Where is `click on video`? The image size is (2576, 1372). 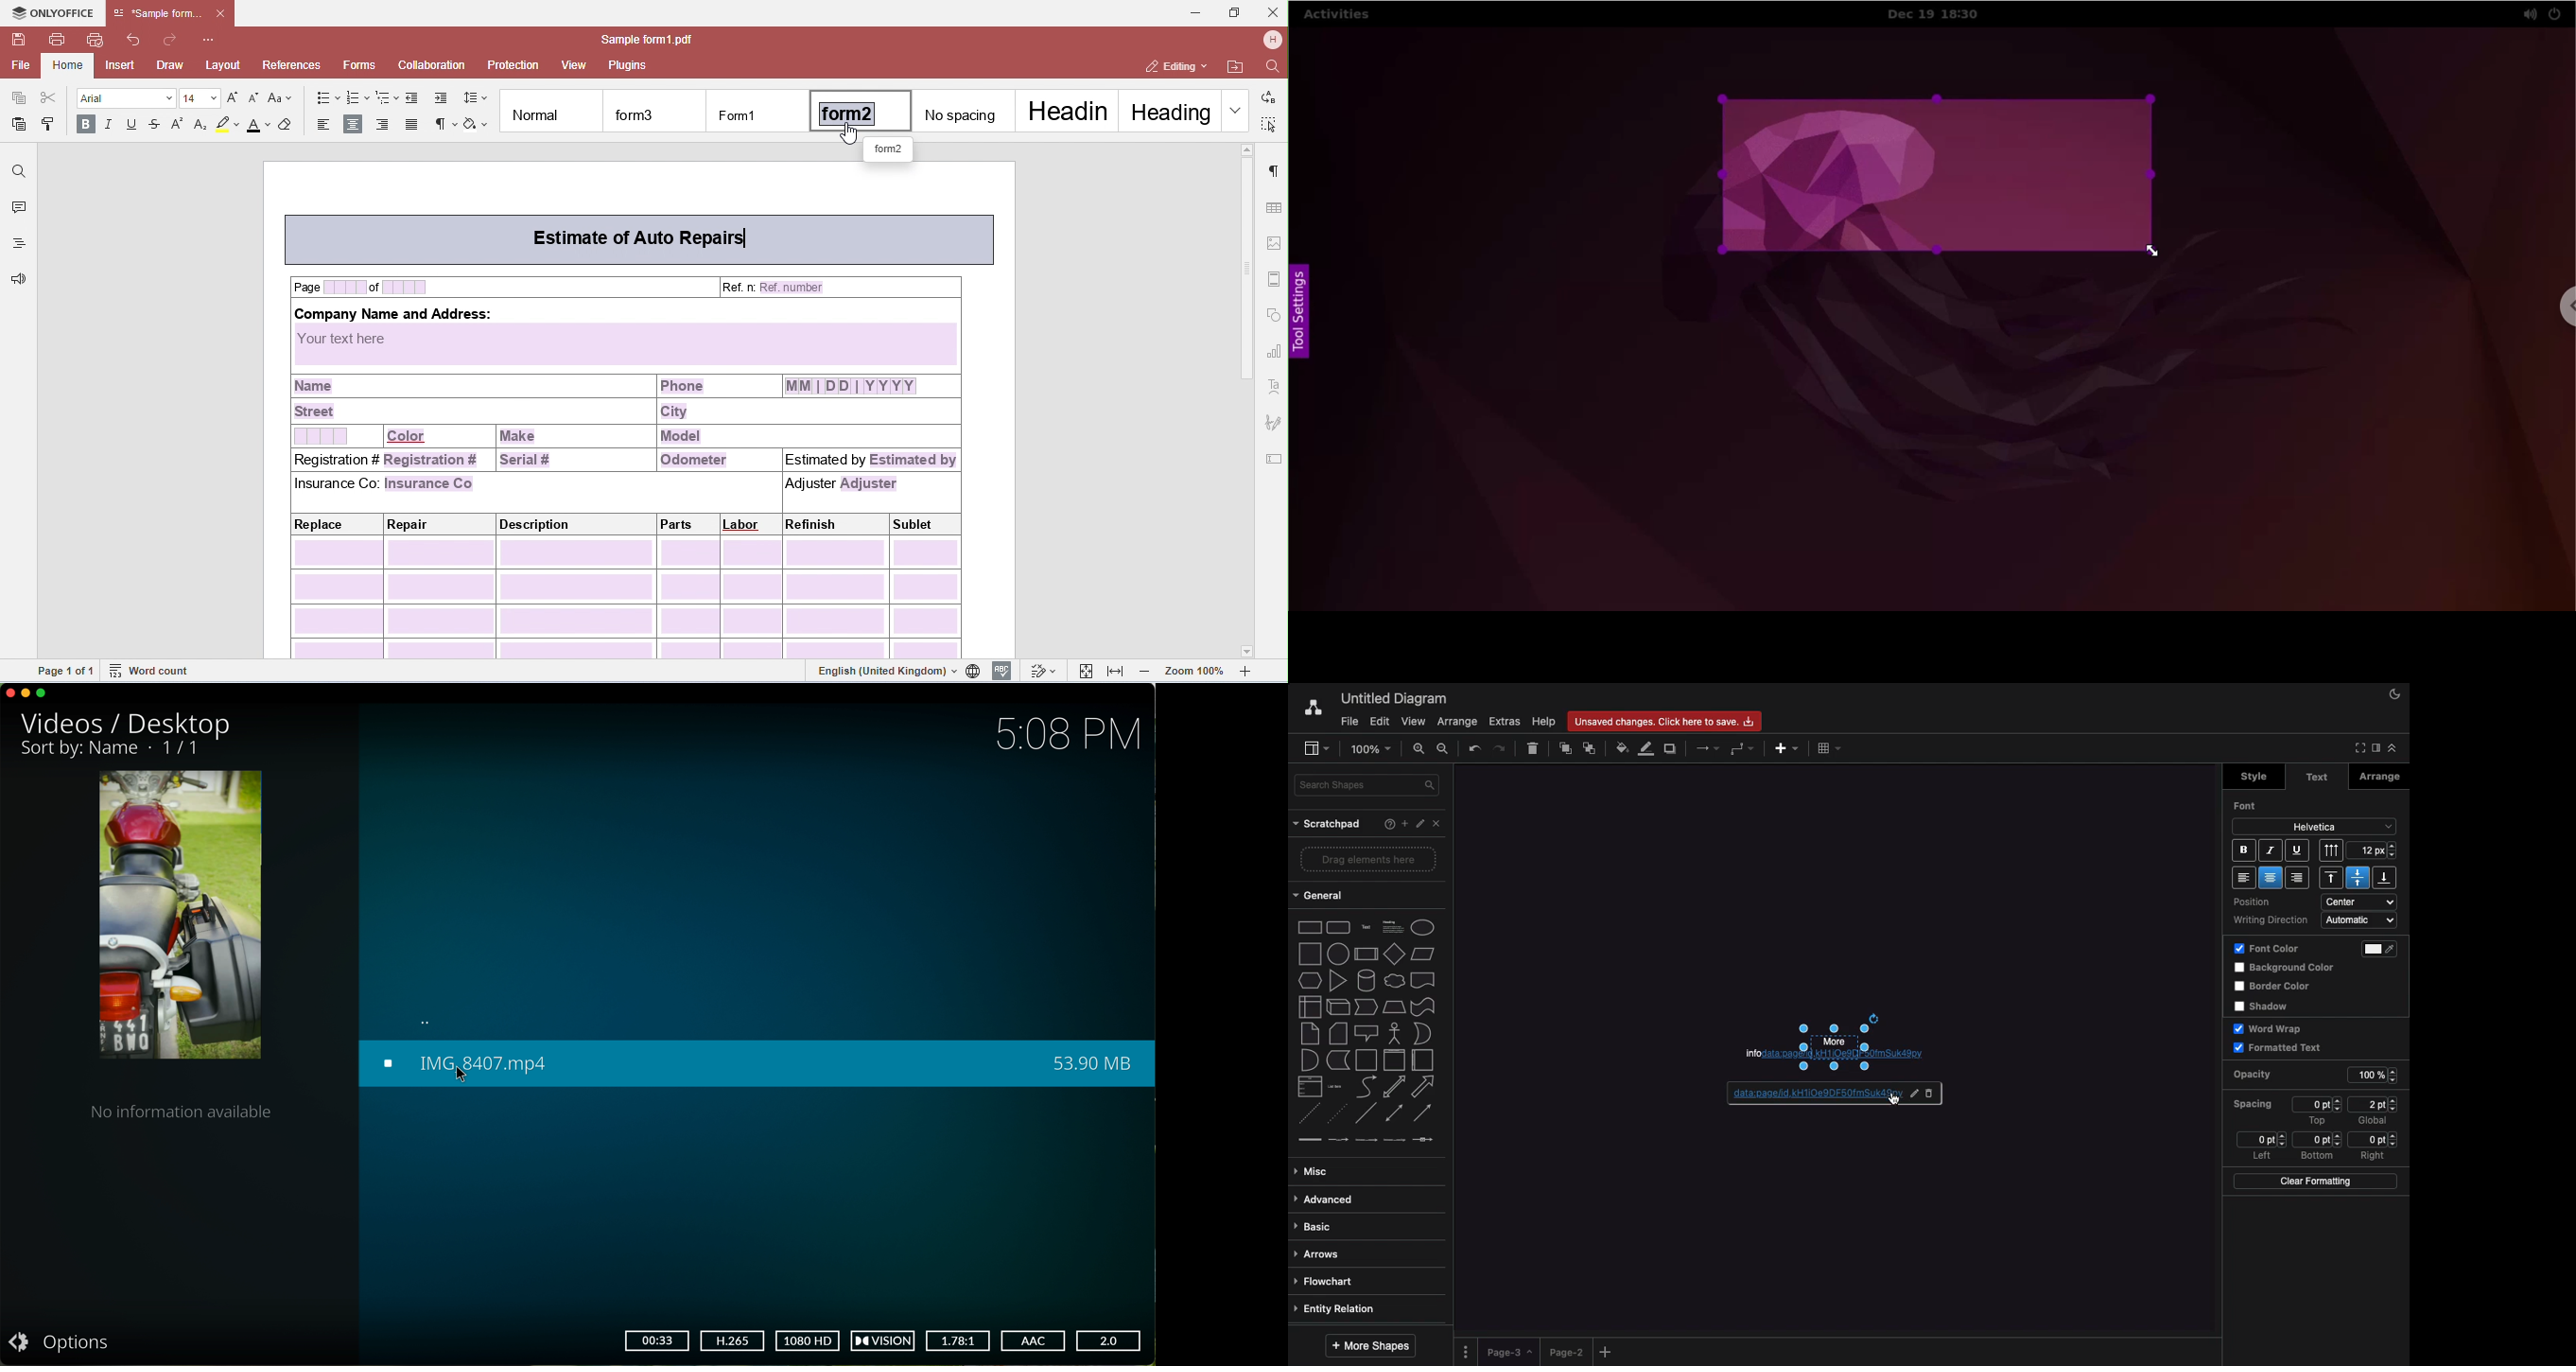 click on video is located at coordinates (755, 1064).